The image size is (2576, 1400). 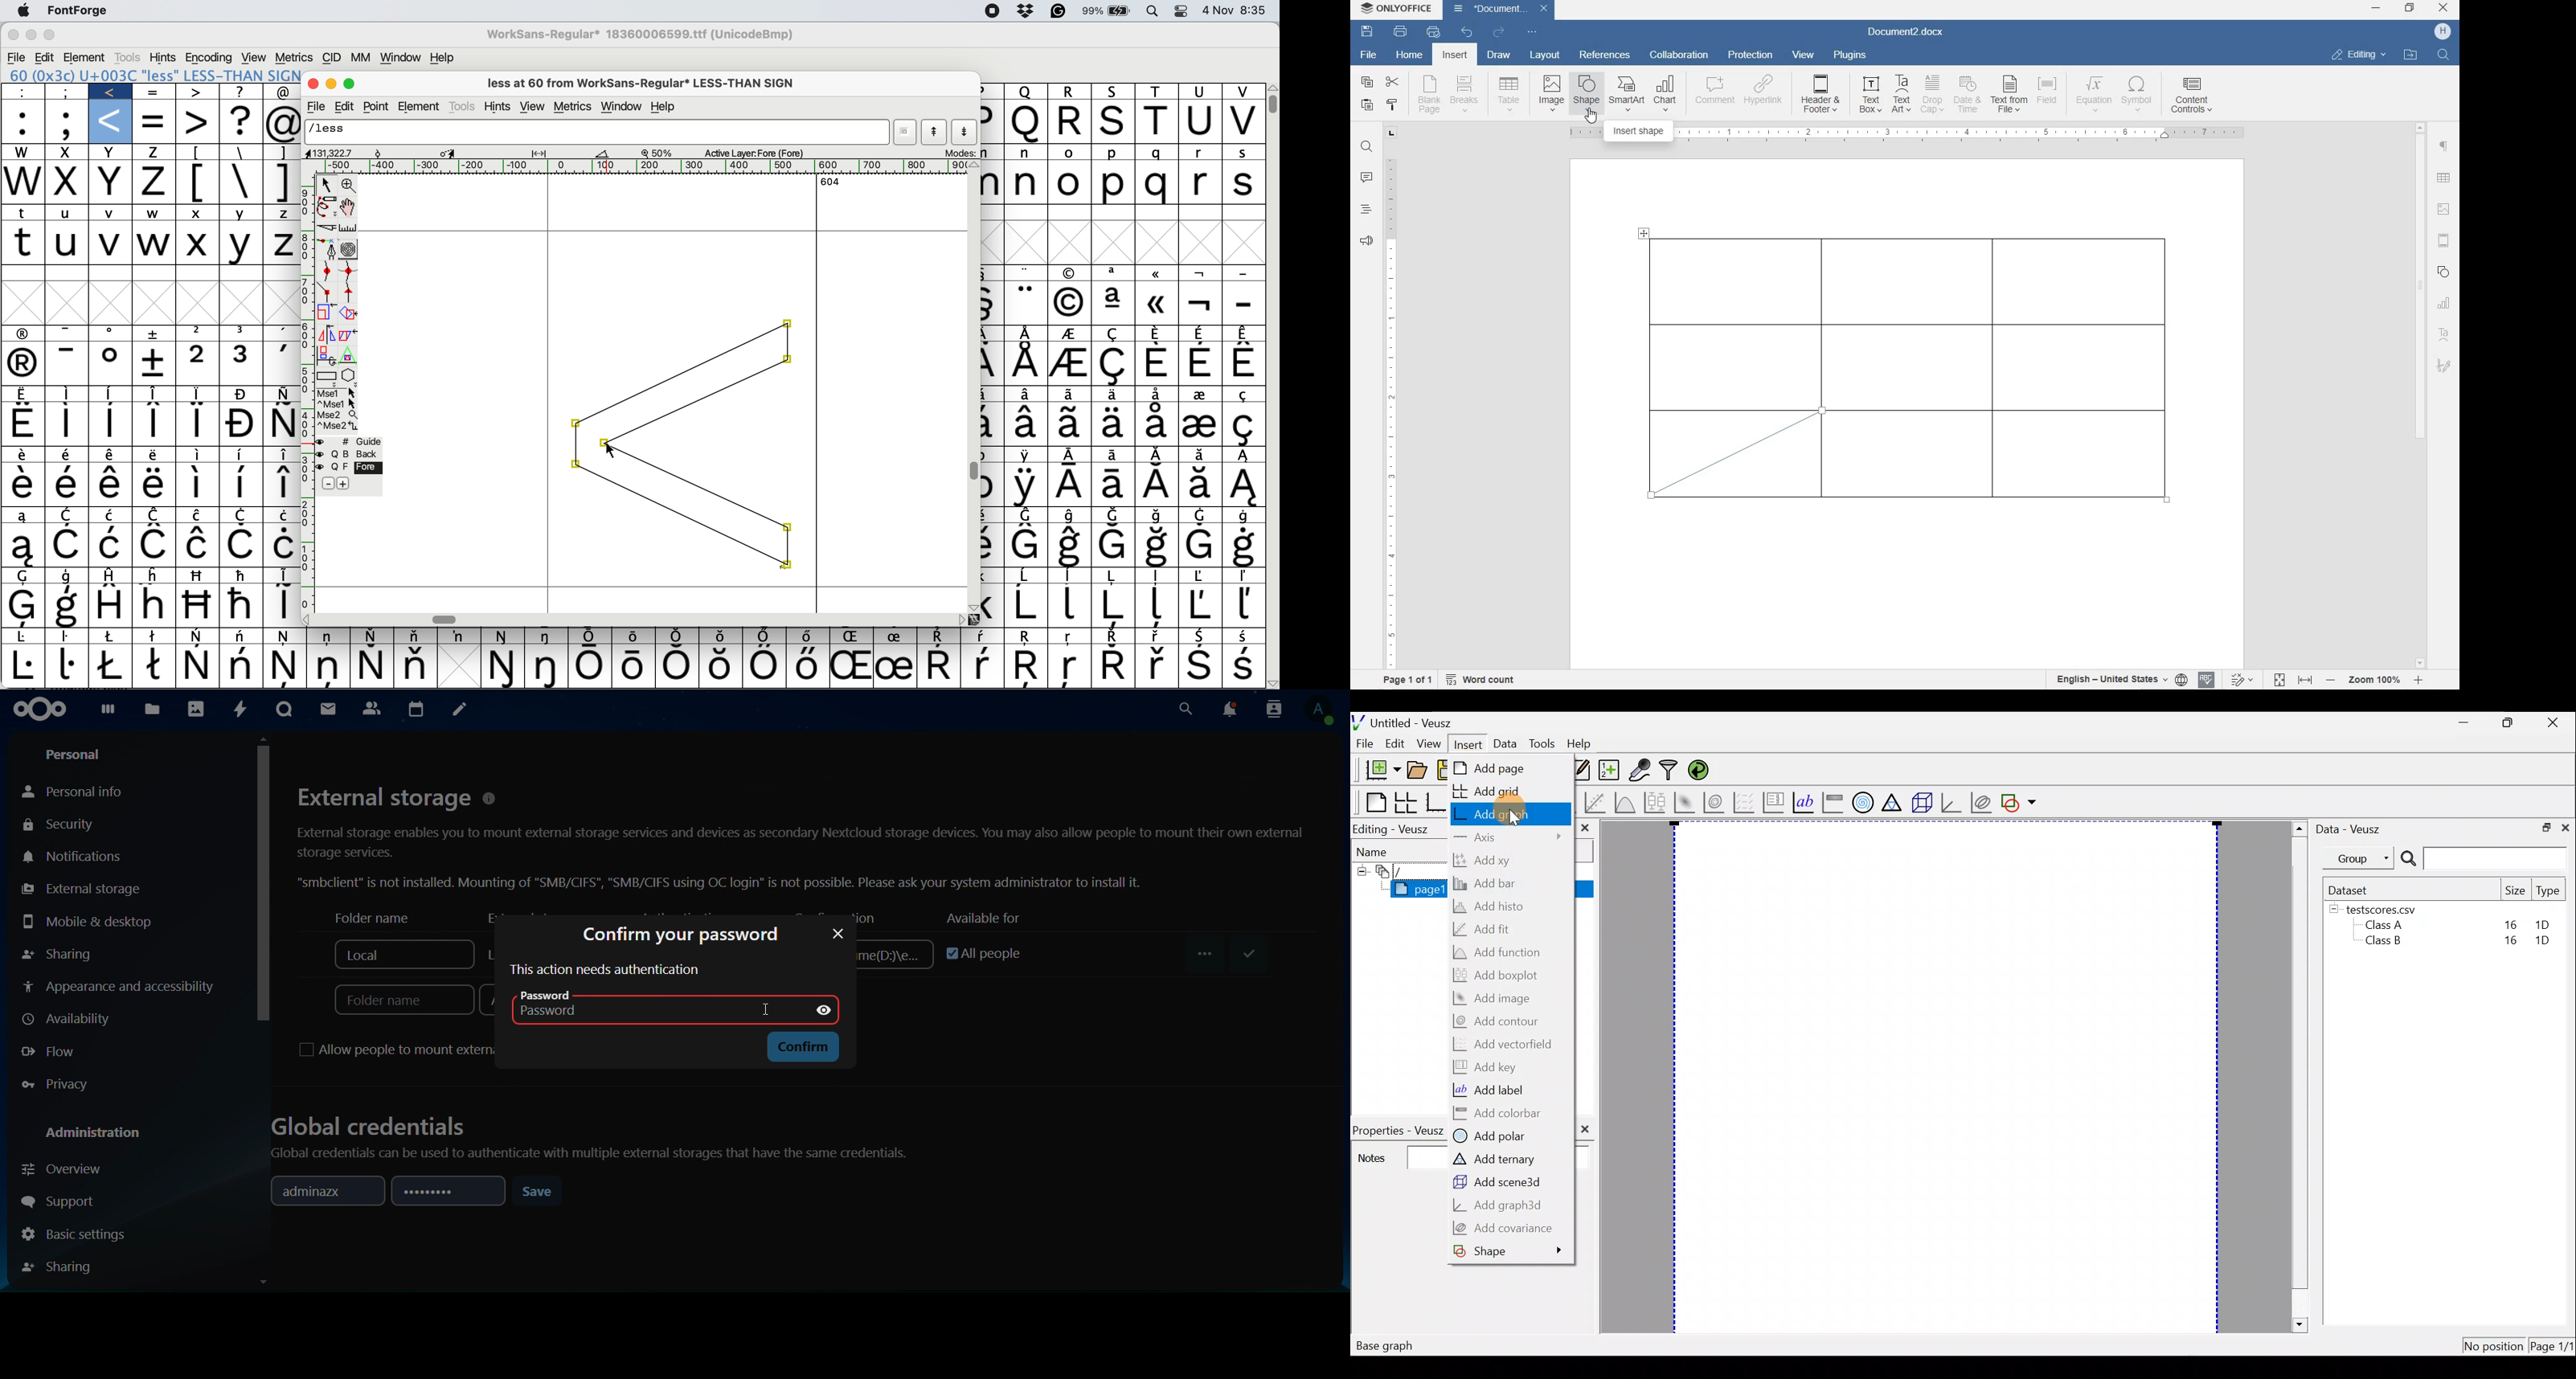 I want to click on Image color bar, so click(x=1833, y=803).